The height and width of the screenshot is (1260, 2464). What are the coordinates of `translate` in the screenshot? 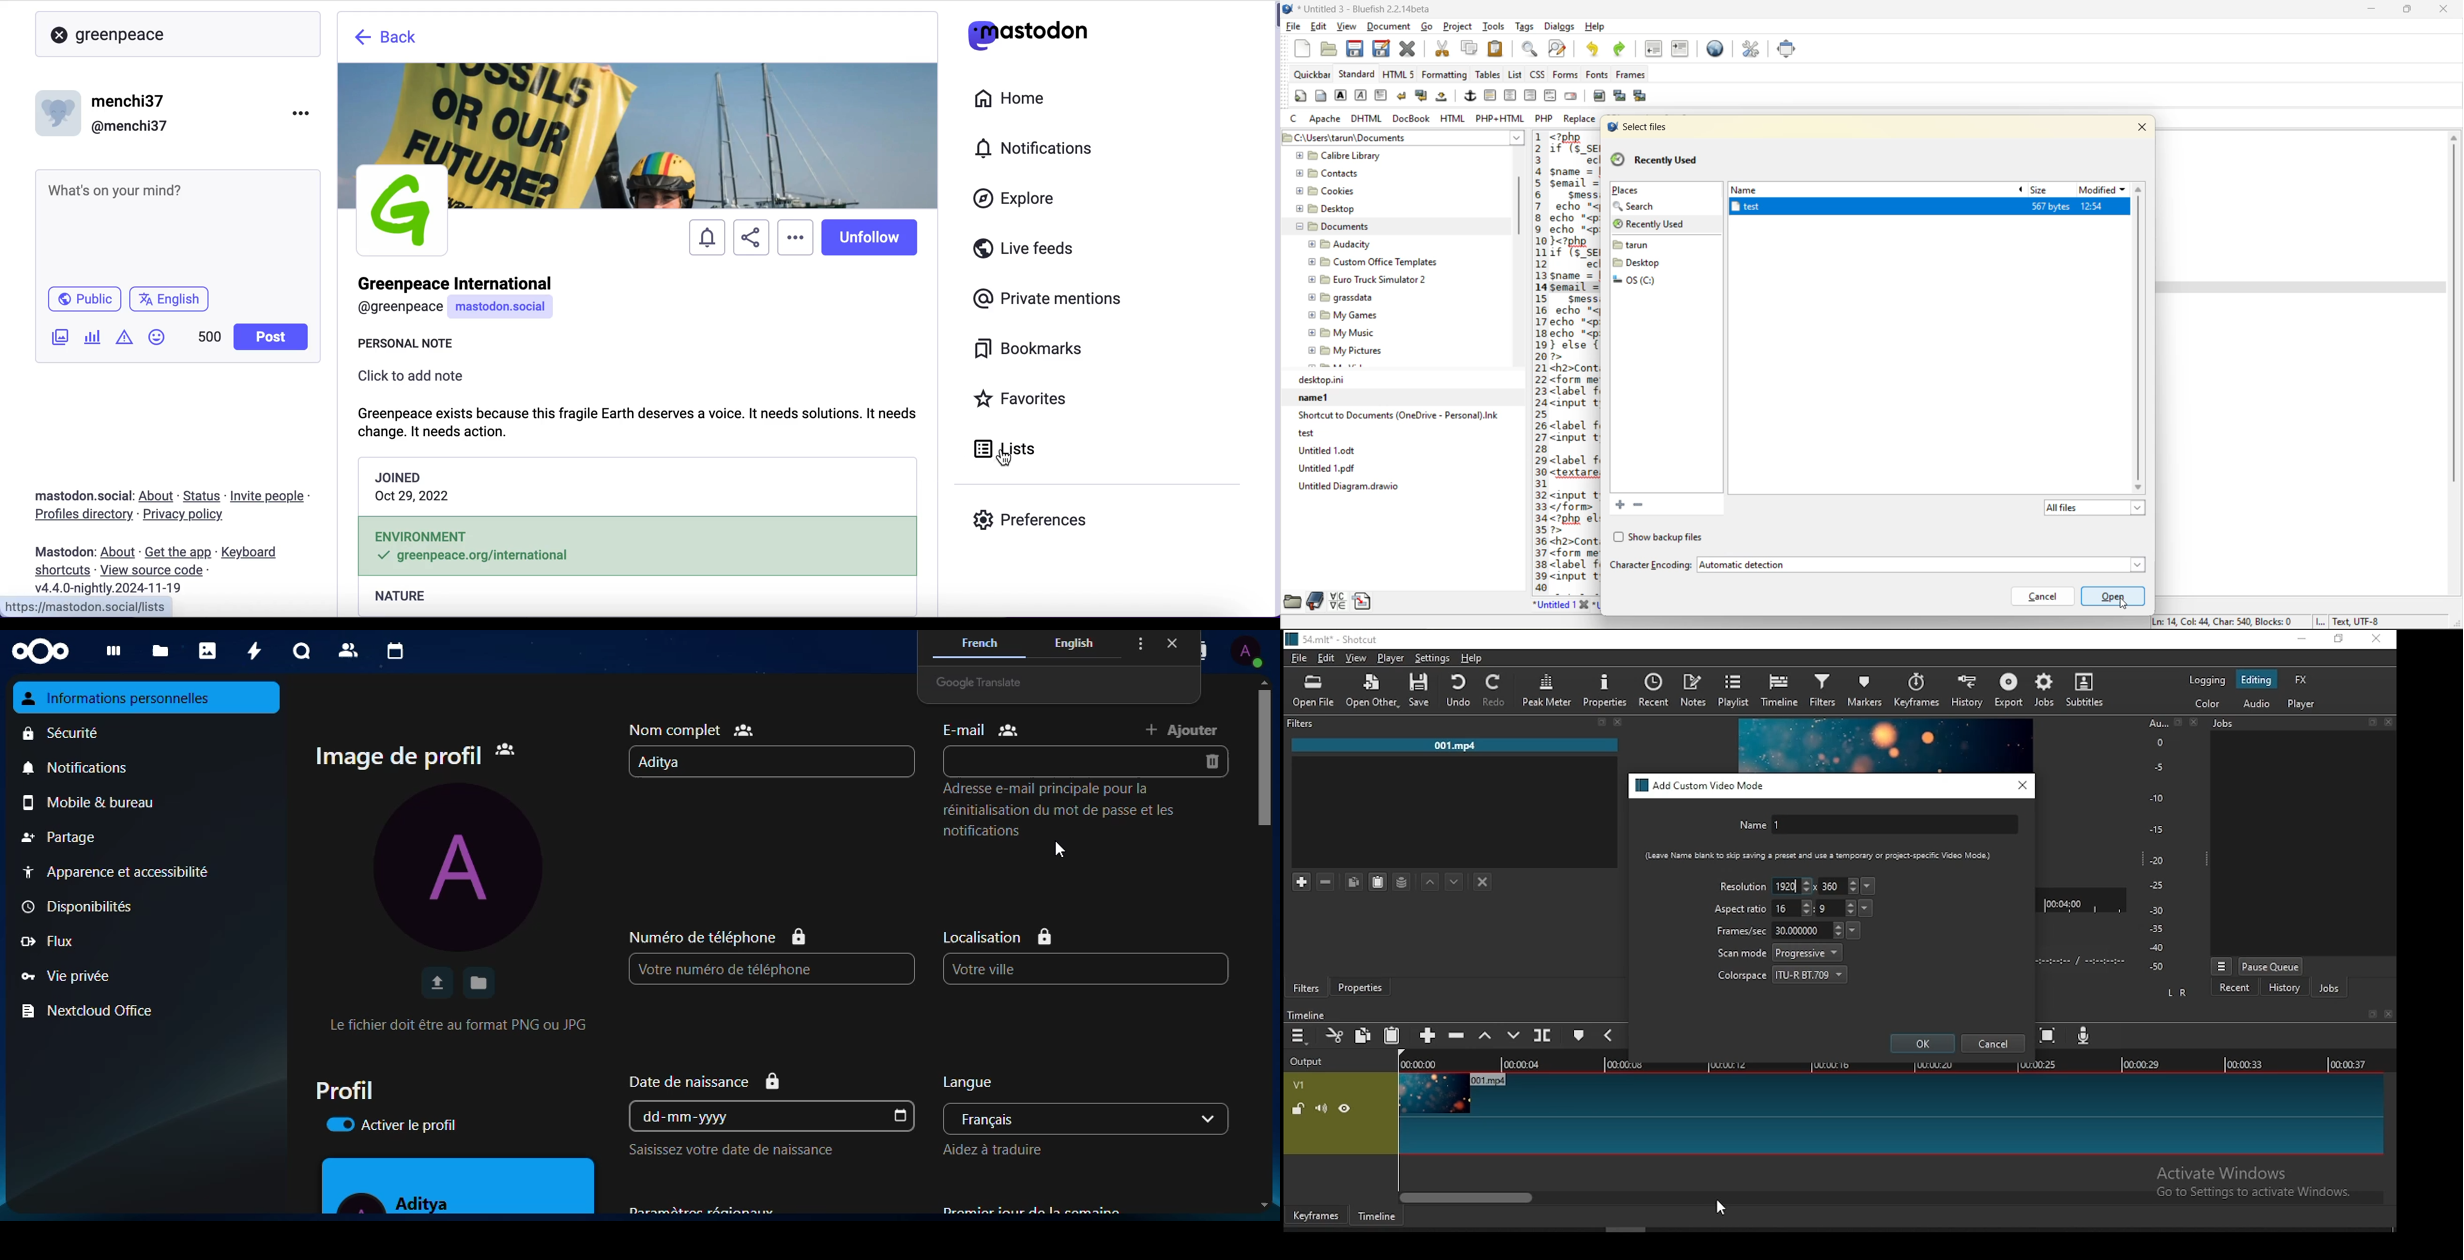 It's located at (990, 679).